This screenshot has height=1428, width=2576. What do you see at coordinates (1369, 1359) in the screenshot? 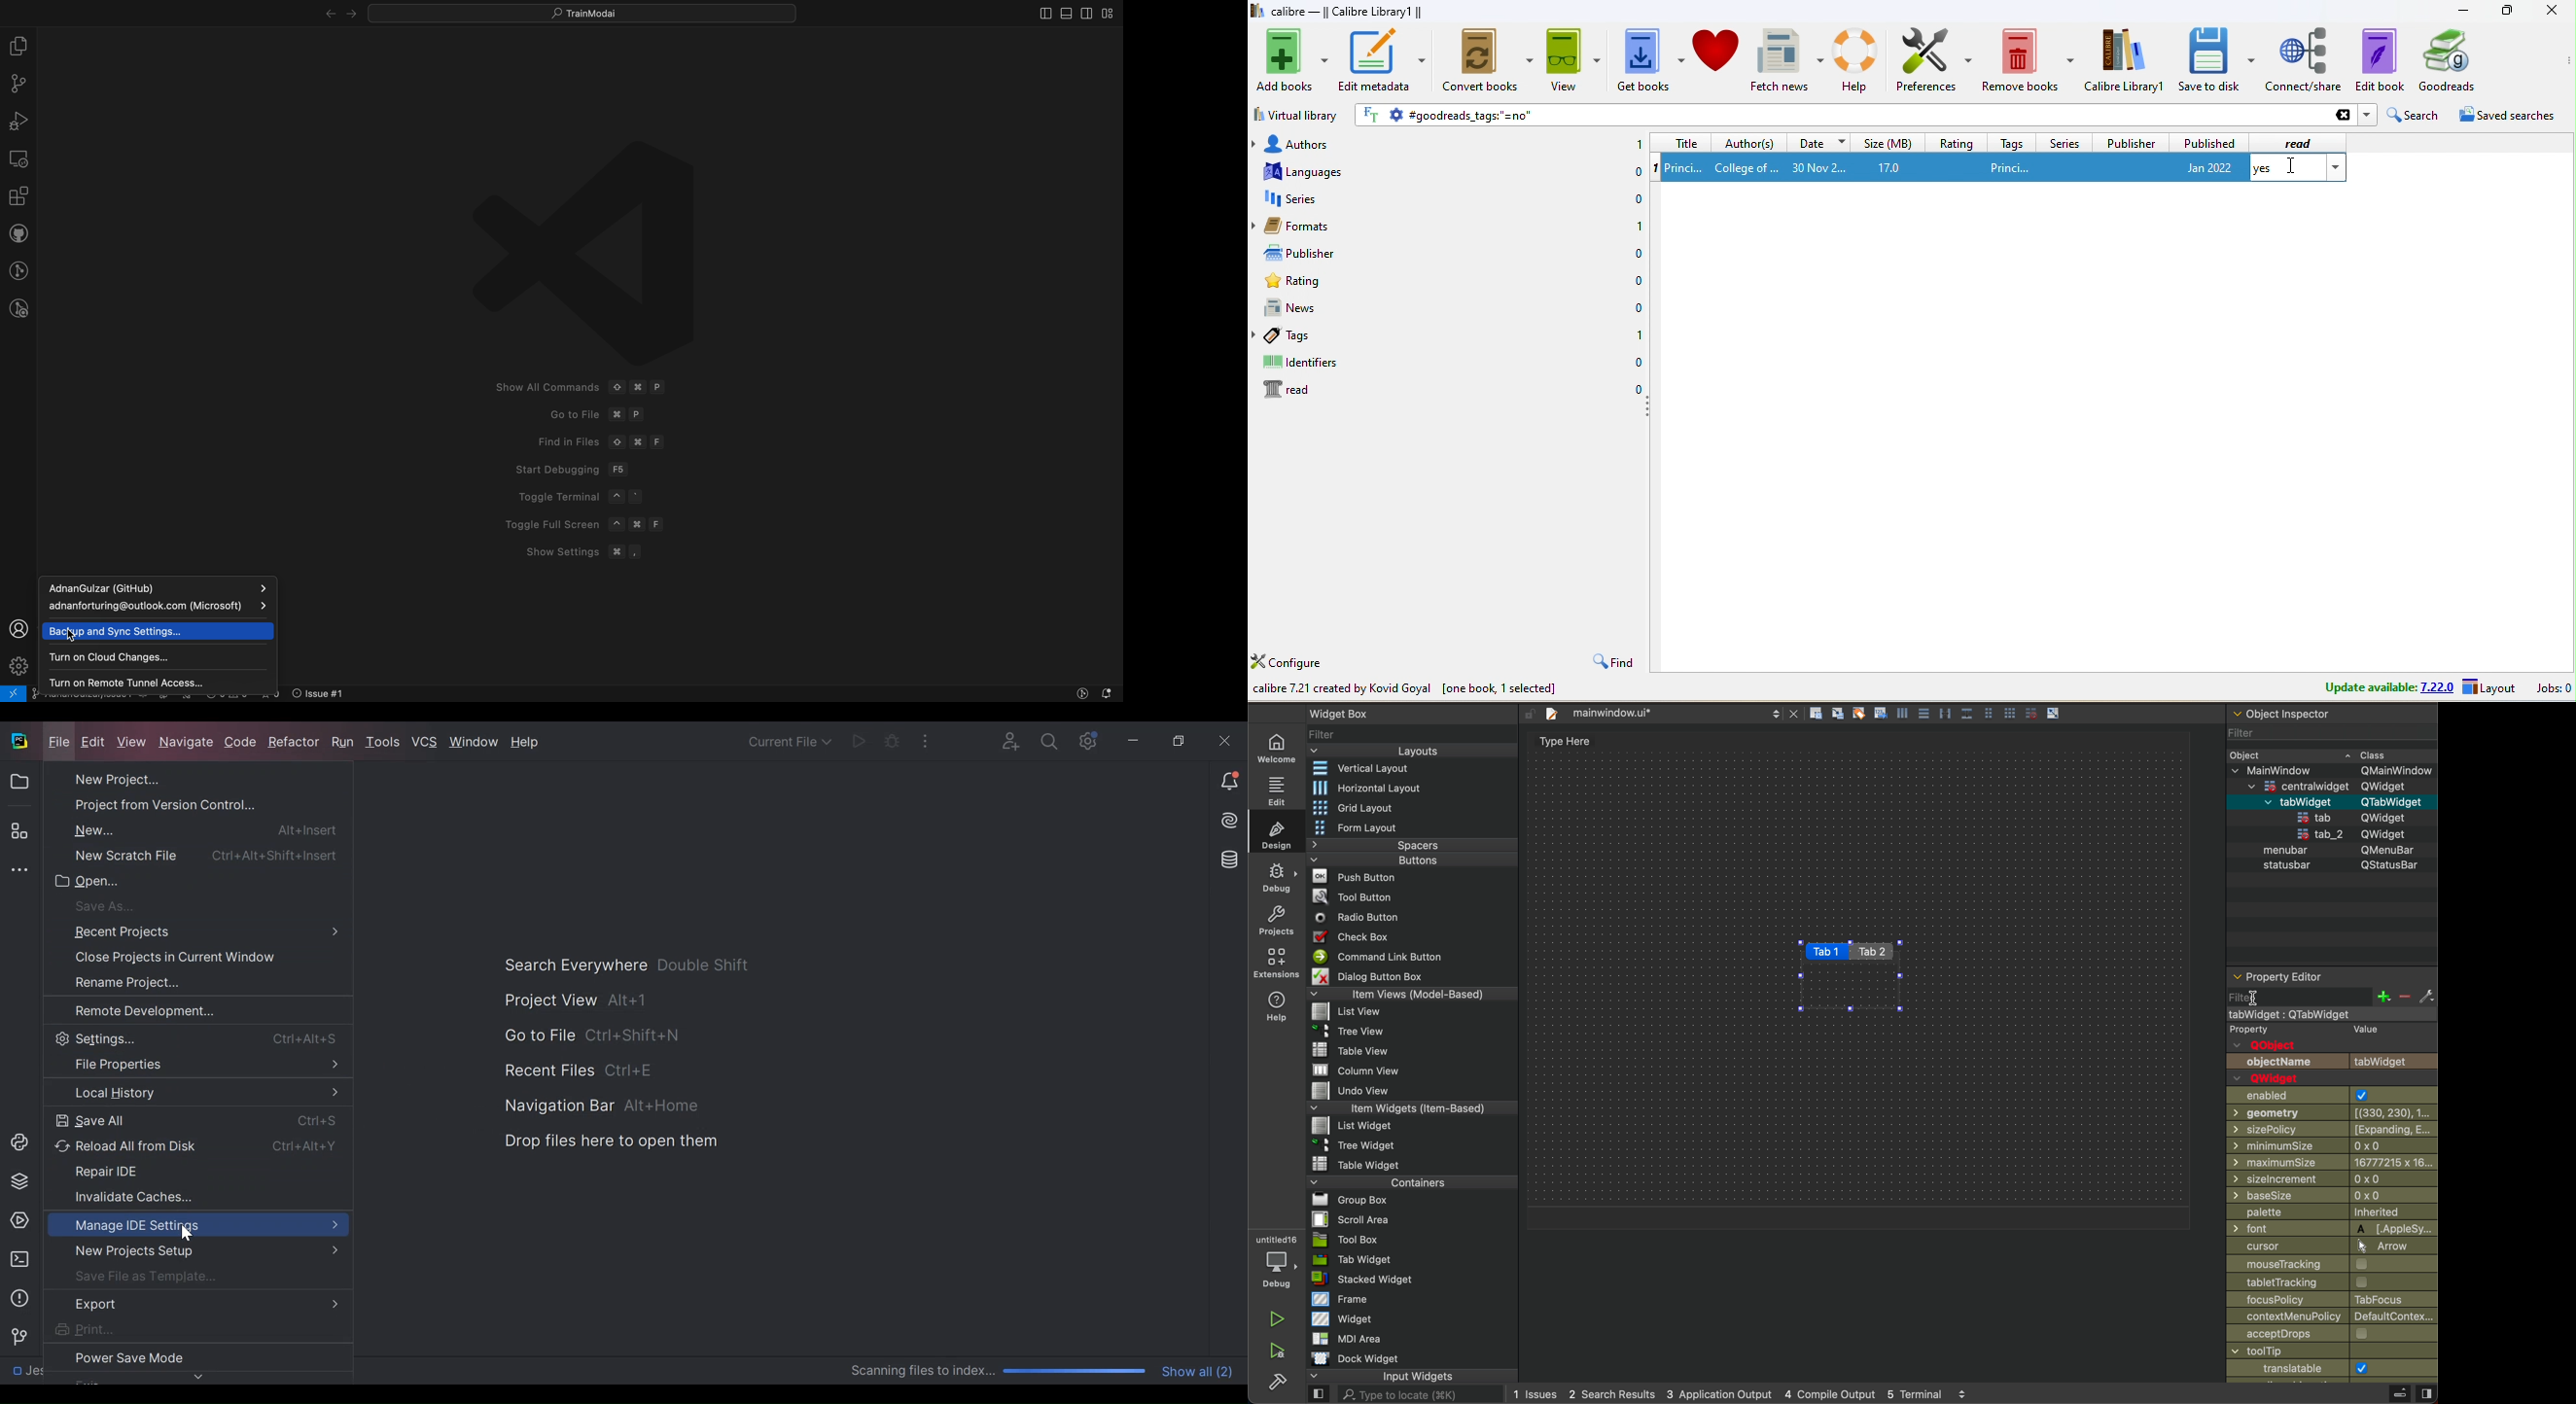
I see `Dock widget` at bounding box center [1369, 1359].